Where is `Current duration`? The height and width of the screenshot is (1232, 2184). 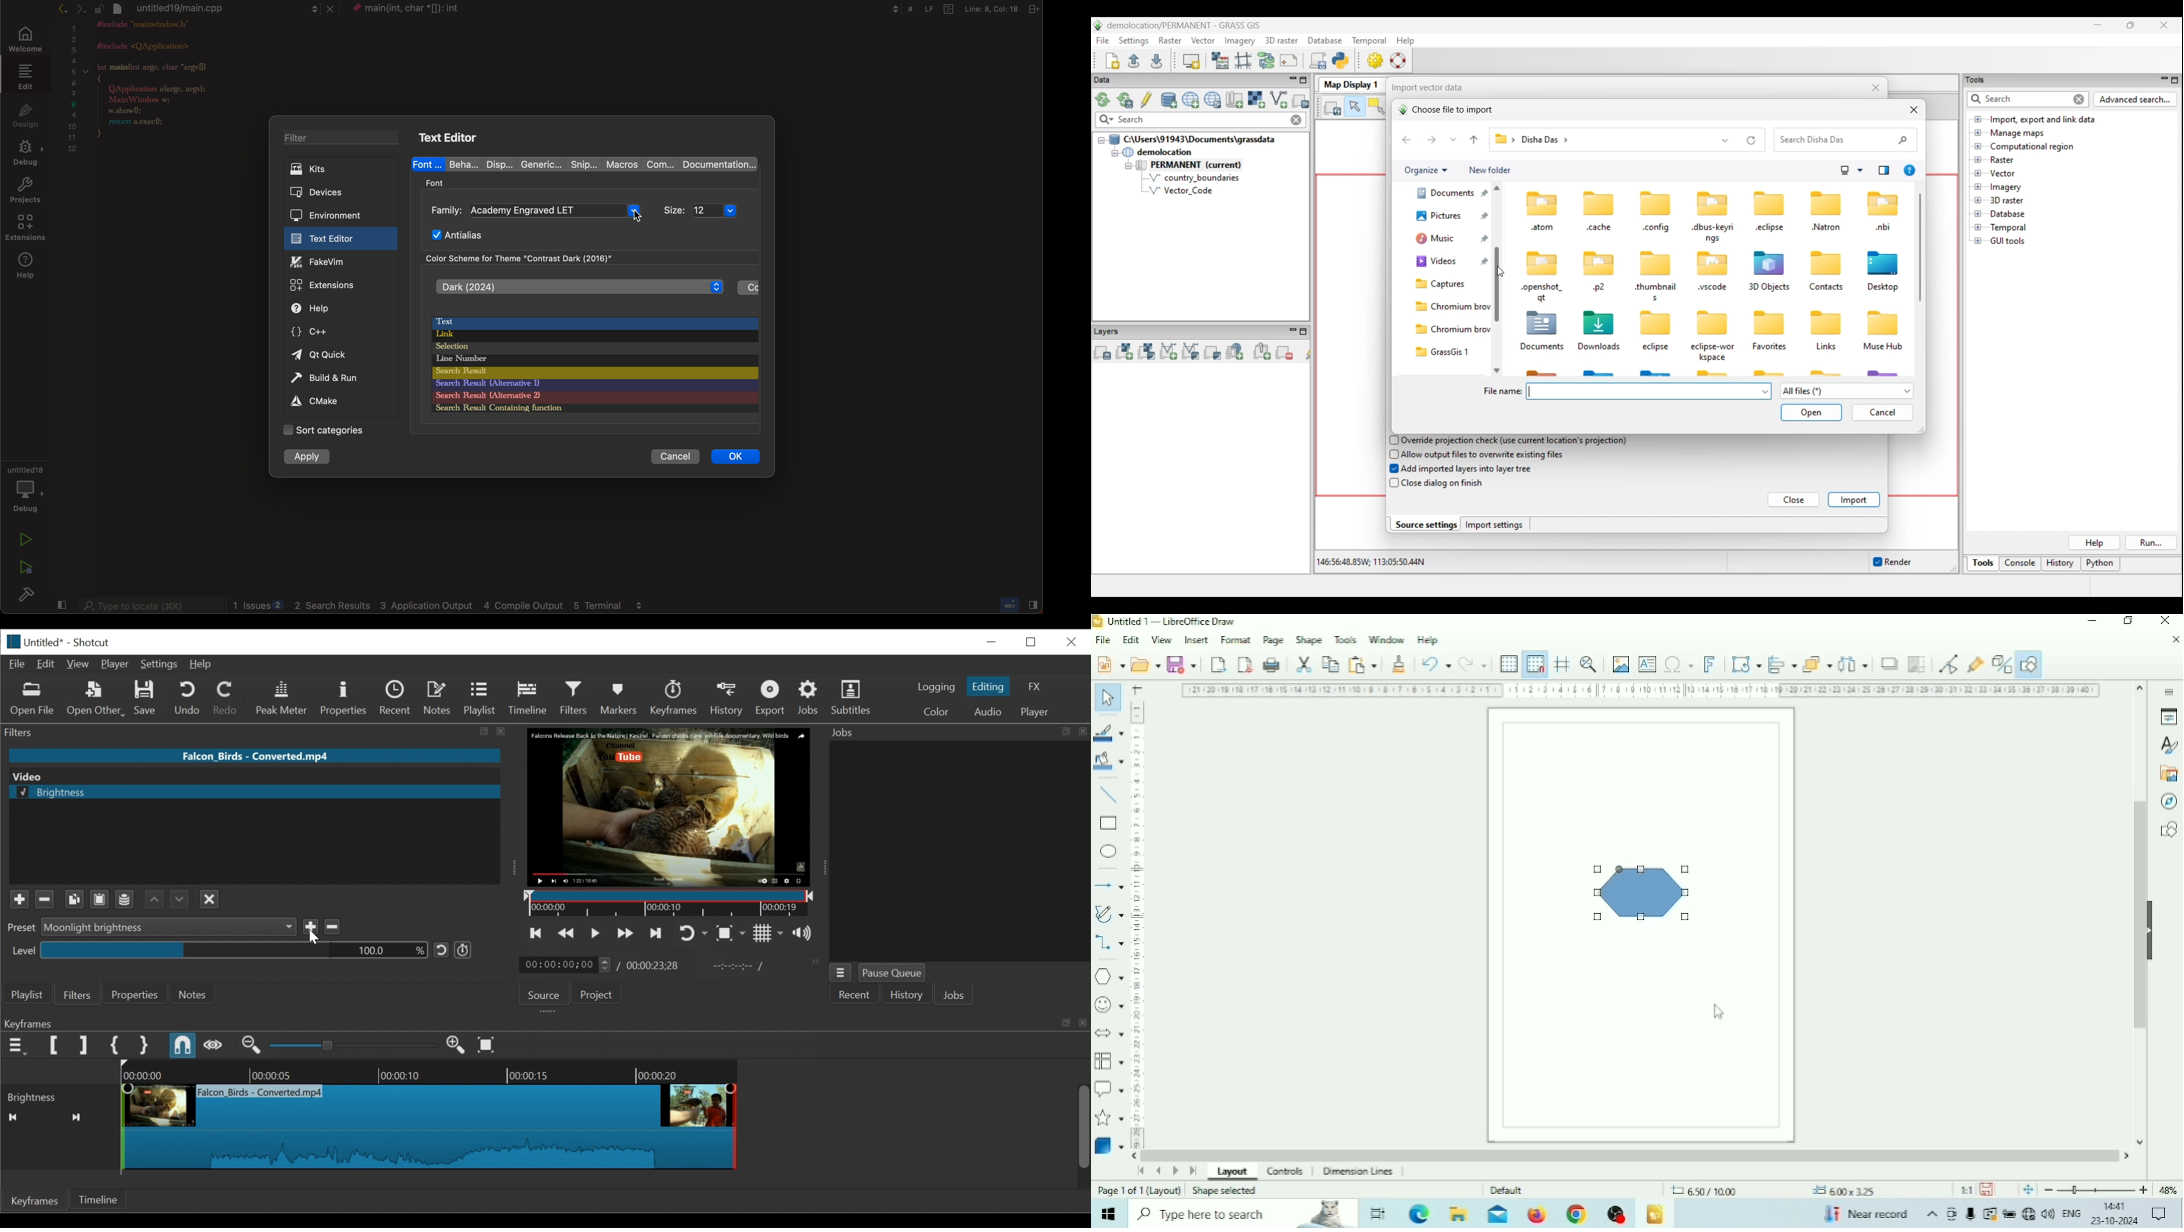 Current duration is located at coordinates (567, 965).